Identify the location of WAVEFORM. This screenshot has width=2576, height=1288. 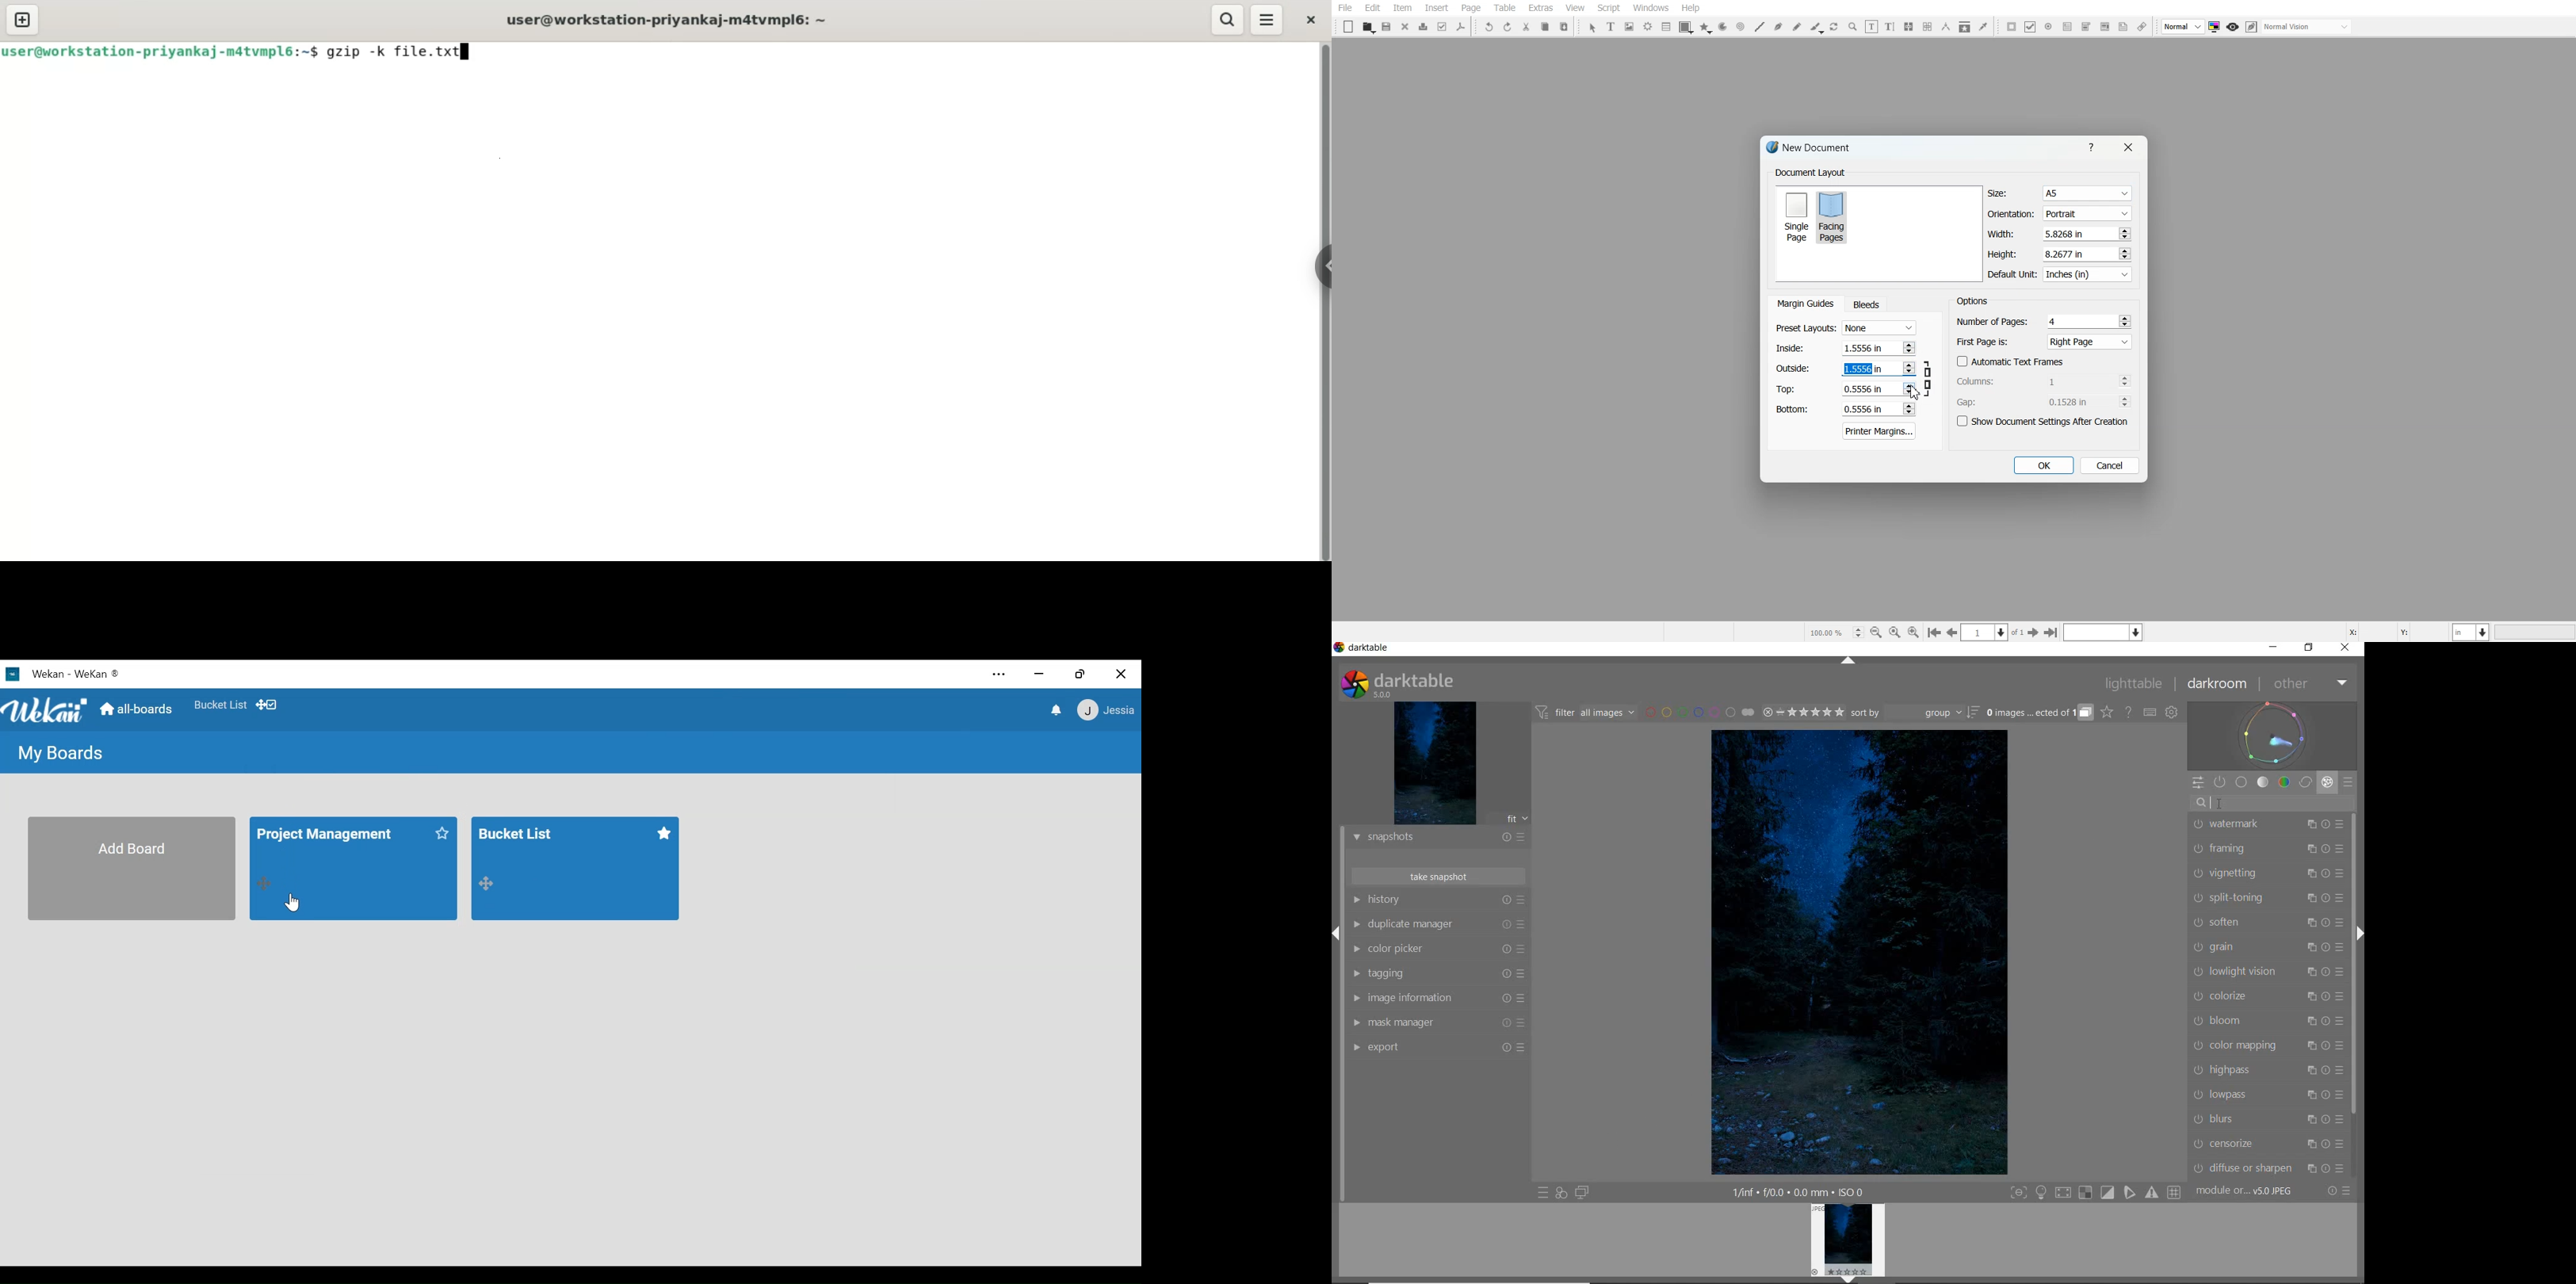
(2272, 735).